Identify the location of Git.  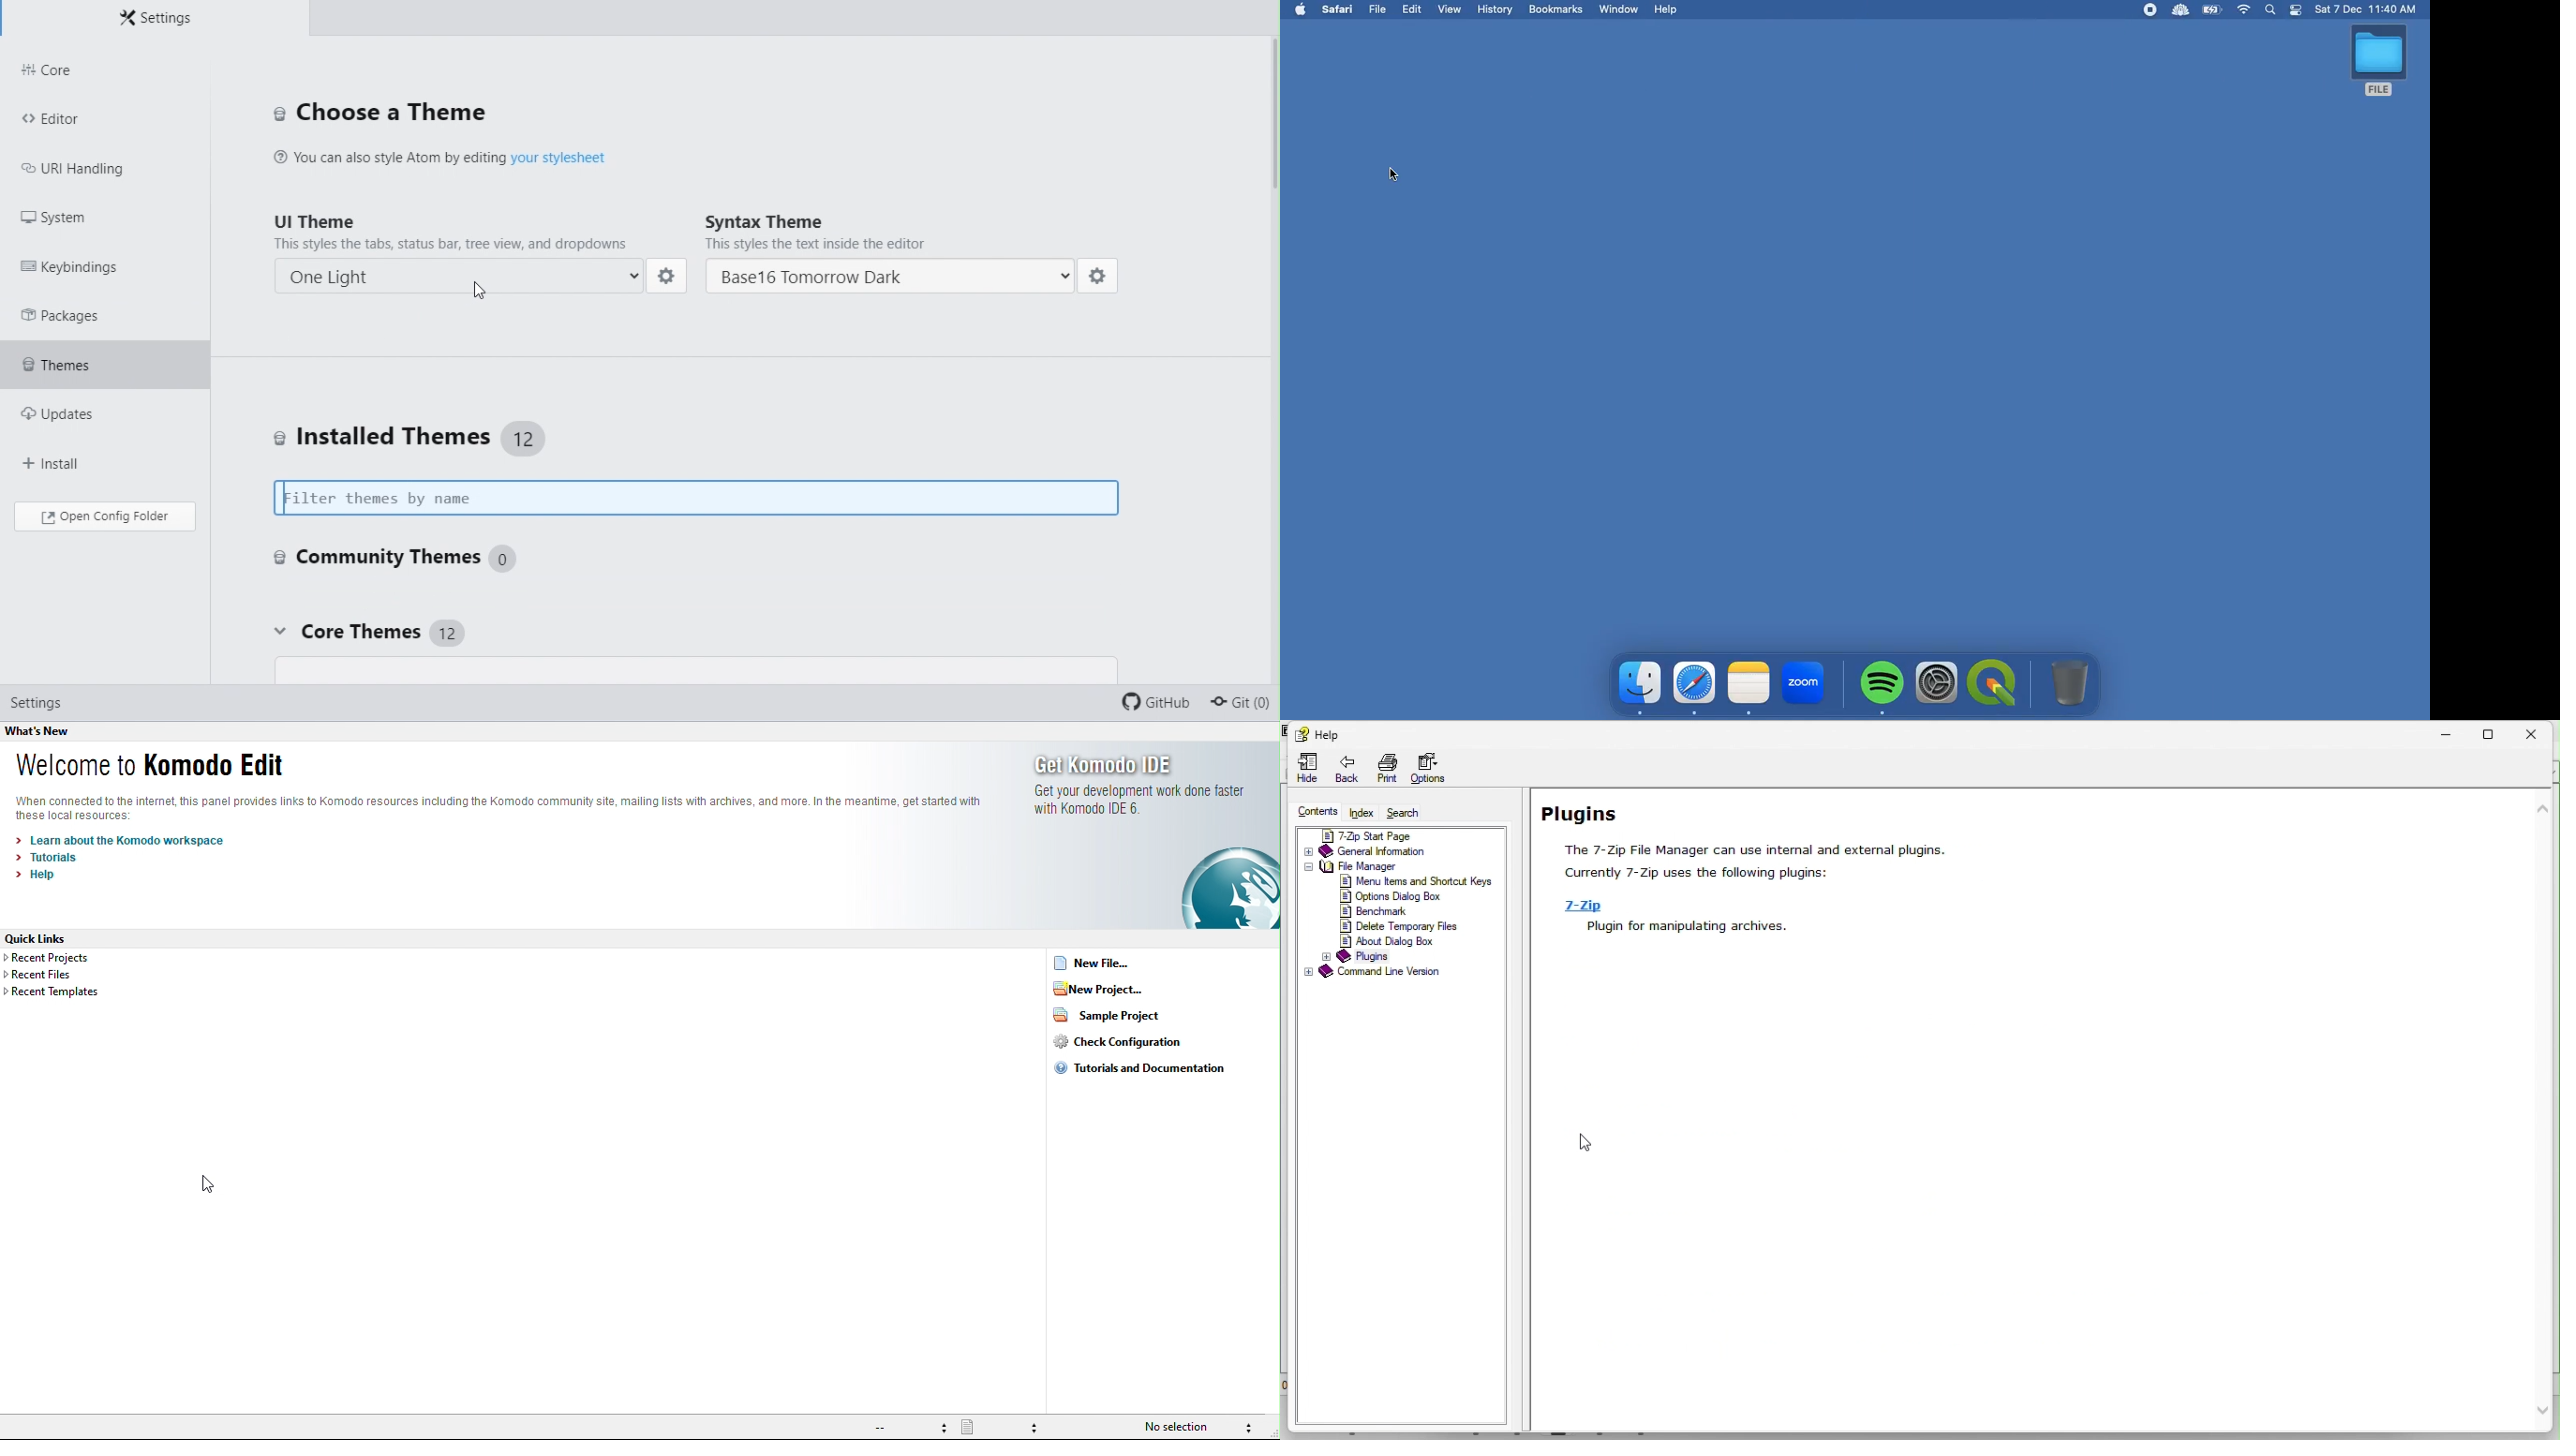
(1246, 704).